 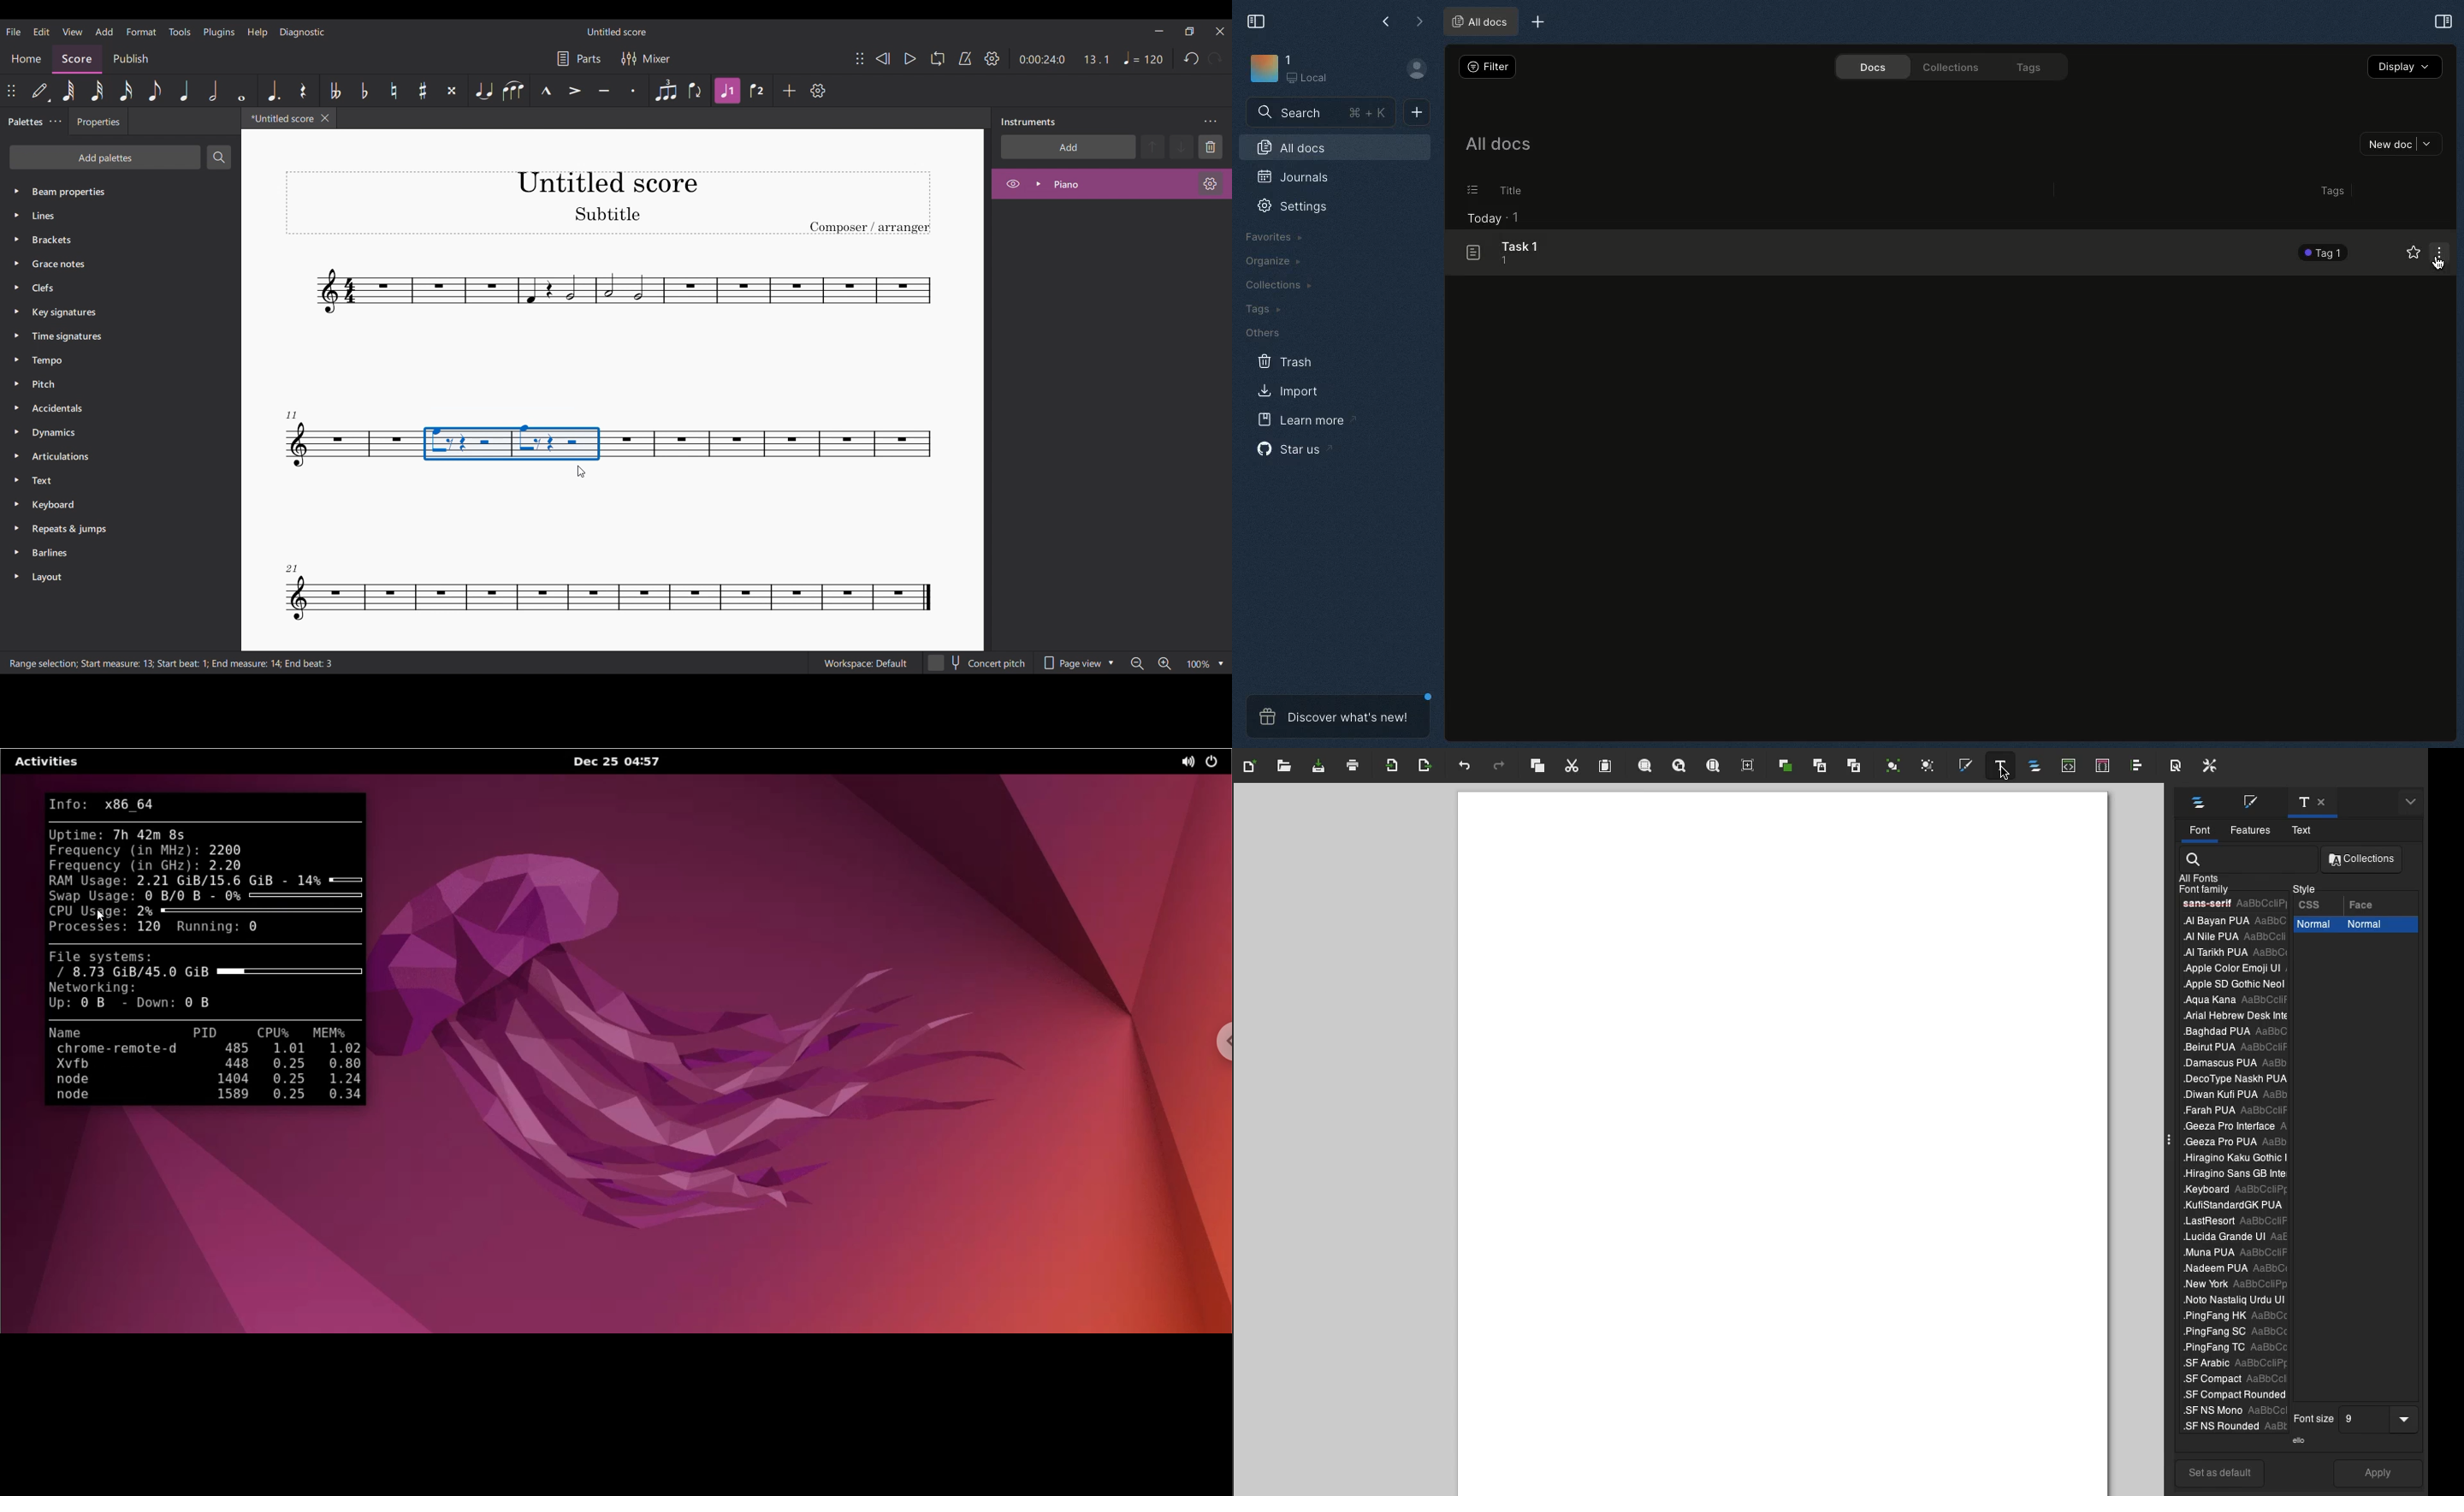 What do you see at coordinates (1143, 58) in the screenshot?
I see `Tempo` at bounding box center [1143, 58].